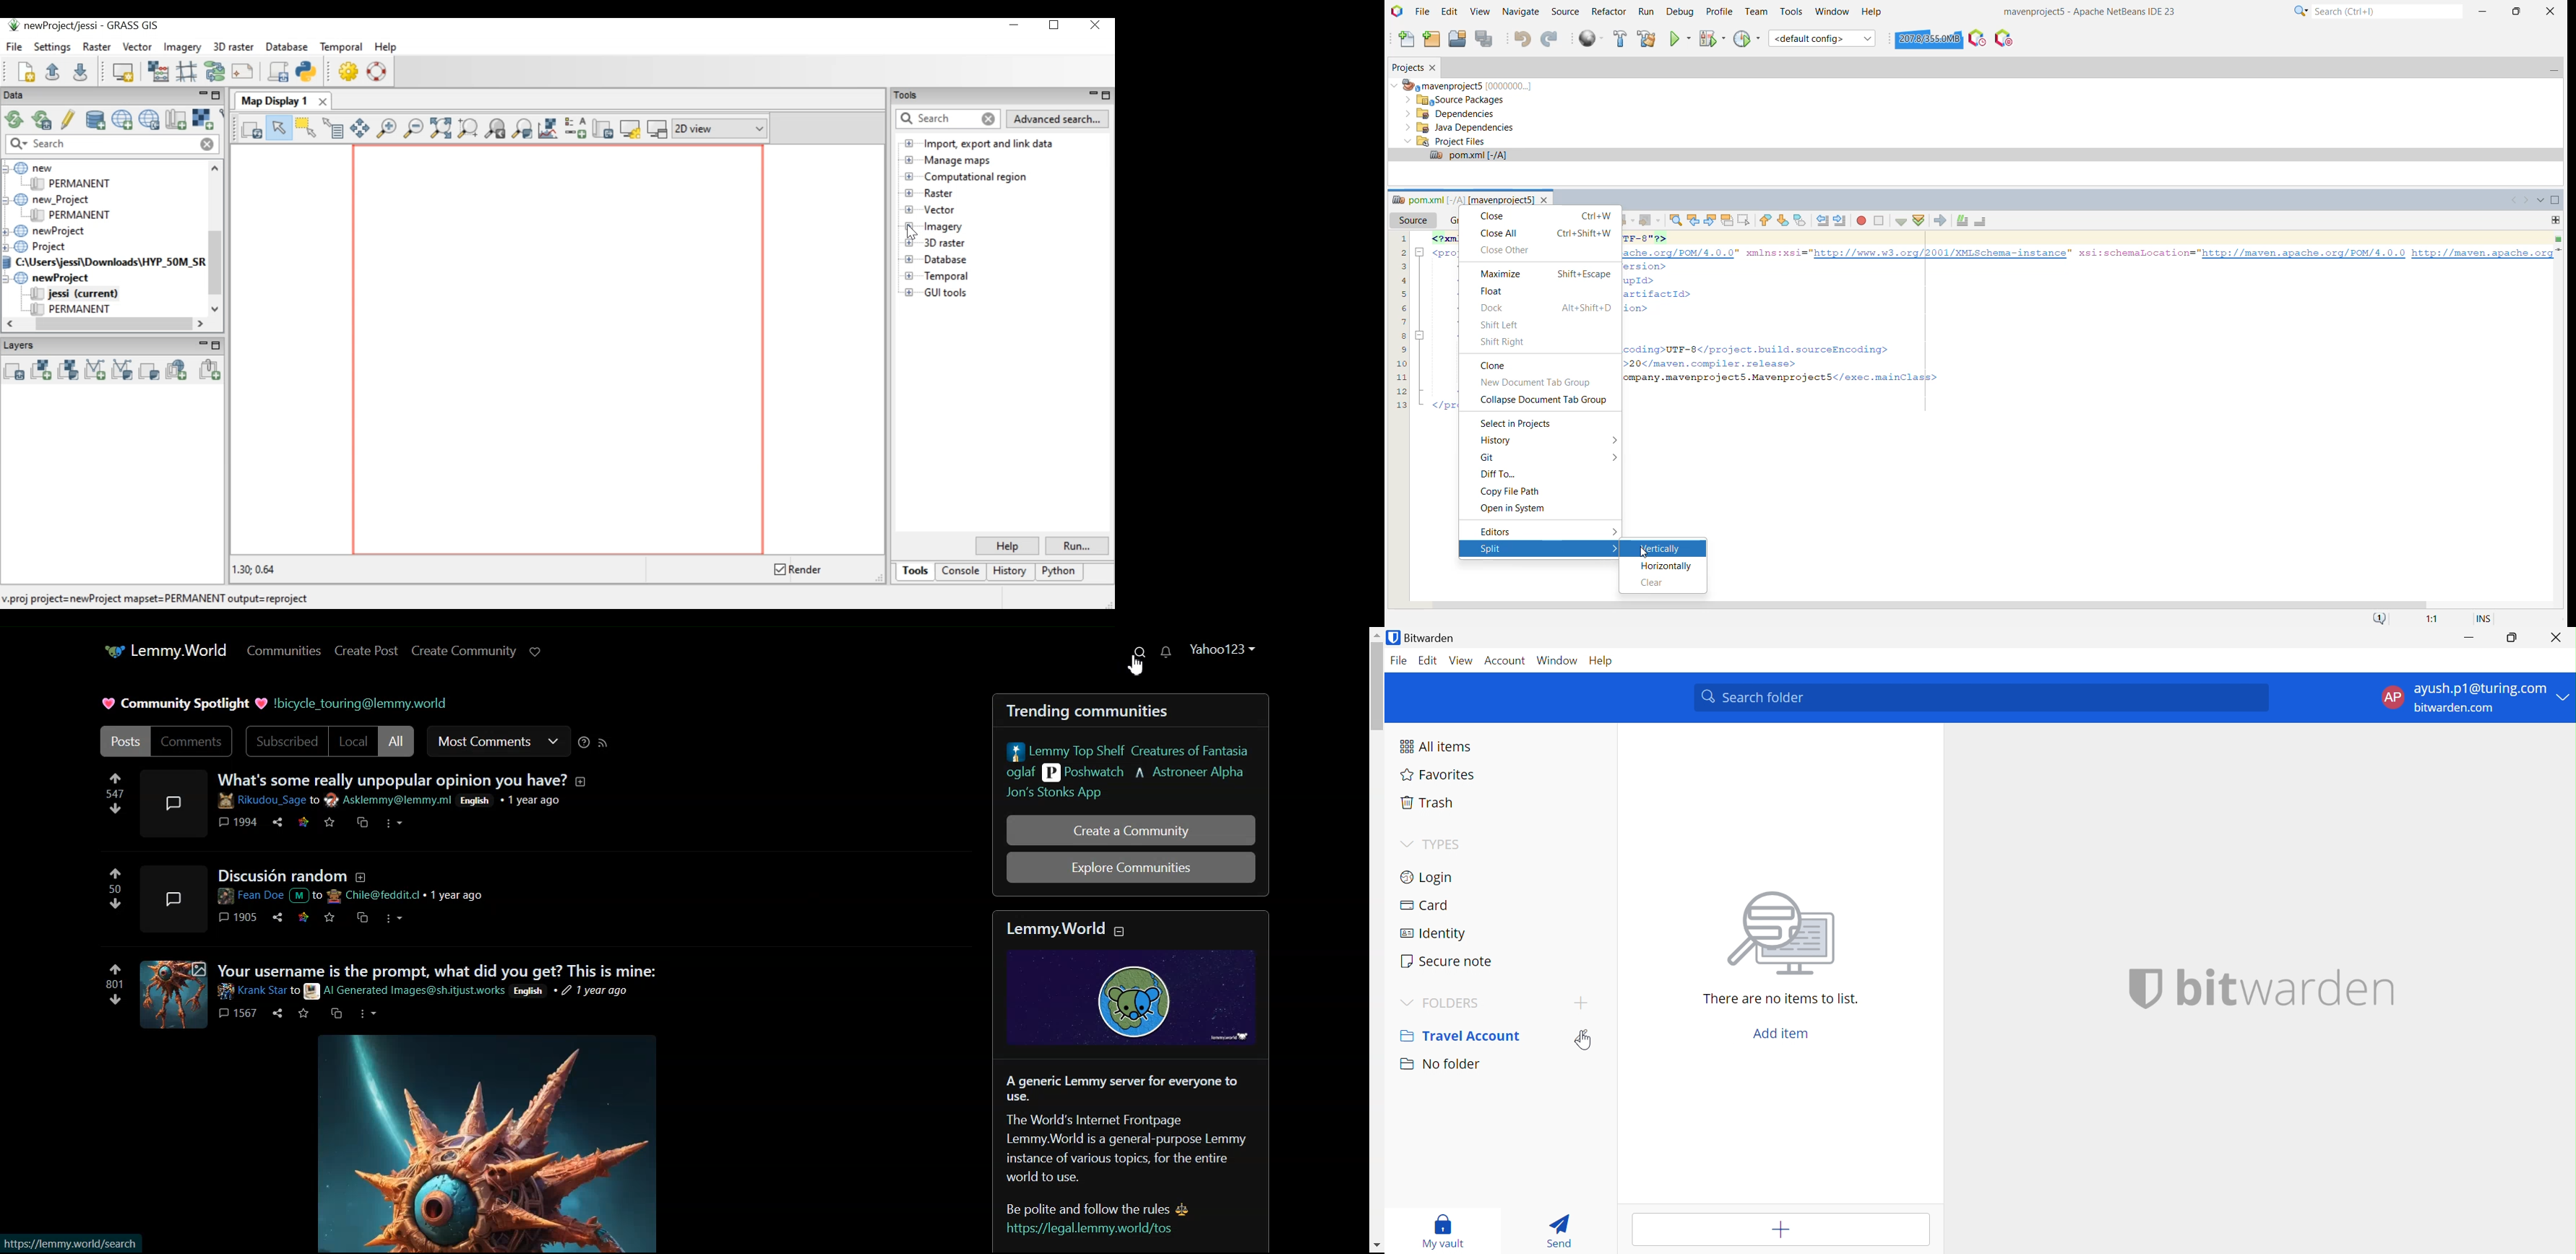 This screenshot has width=2576, height=1260. I want to click on Search Vault, so click(1981, 696).